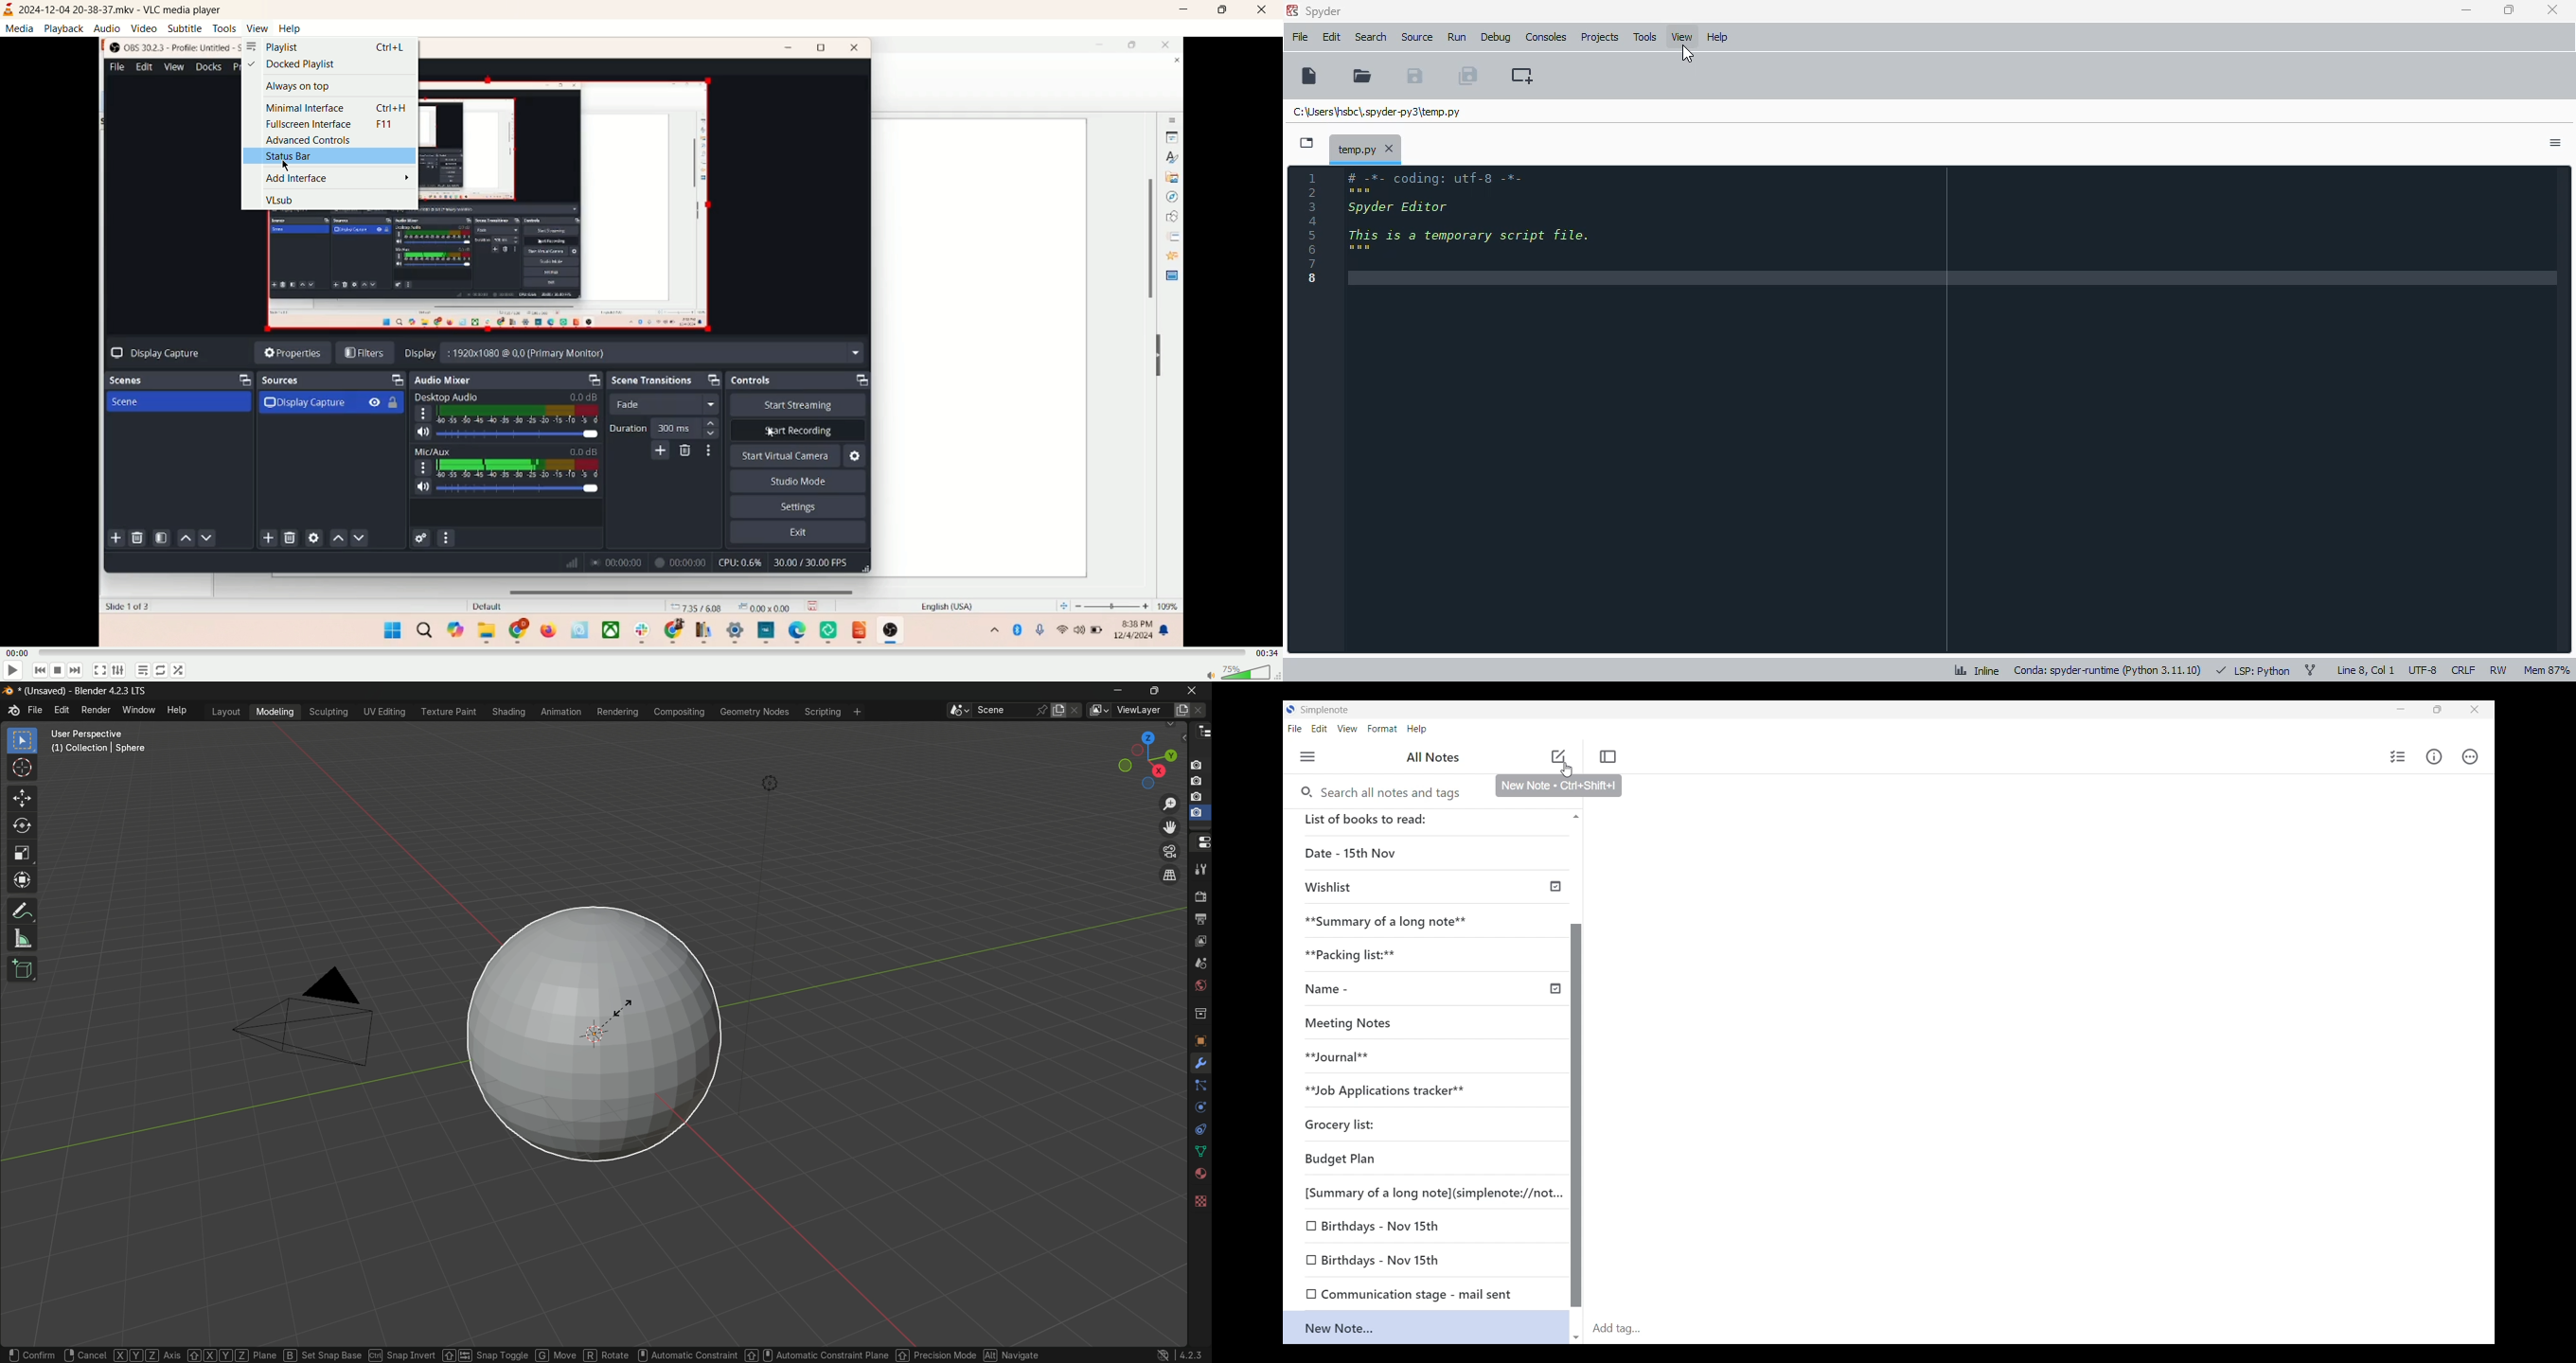  What do you see at coordinates (1349, 729) in the screenshot?
I see `View` at bounding box center [1349, 729].